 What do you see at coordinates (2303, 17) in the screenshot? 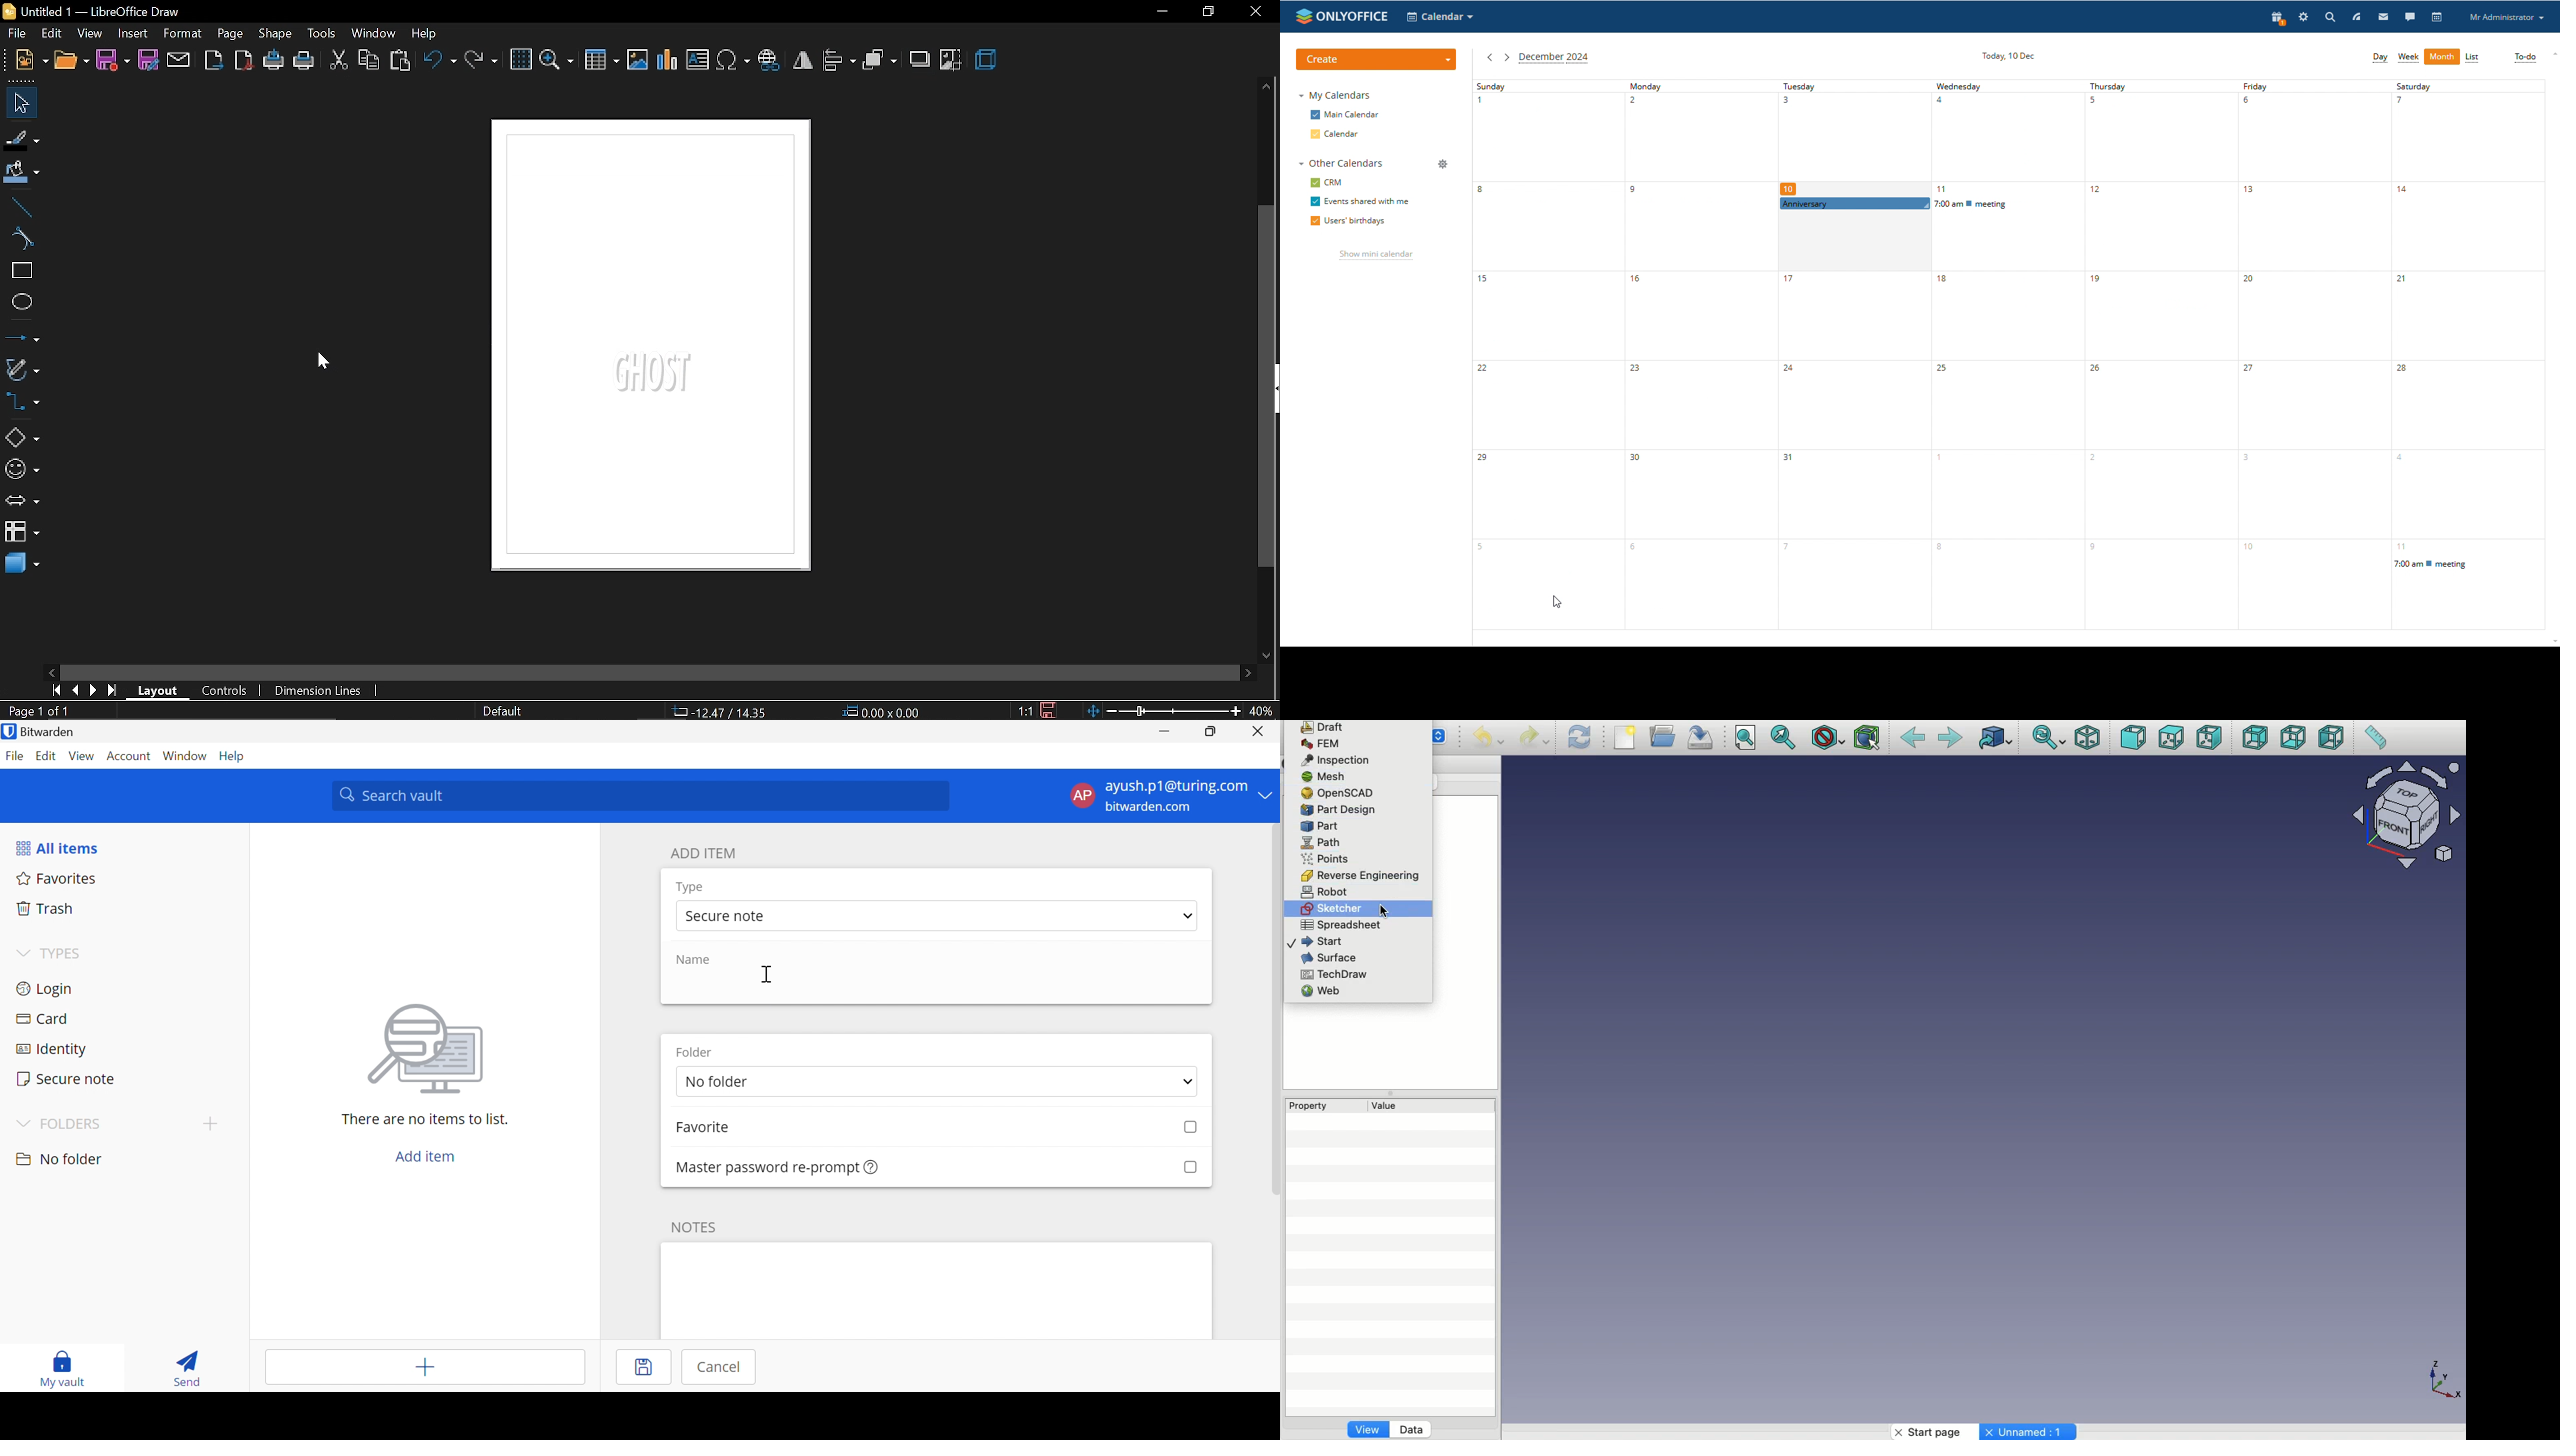
I see `settings` at bounding box center [2303, 17].